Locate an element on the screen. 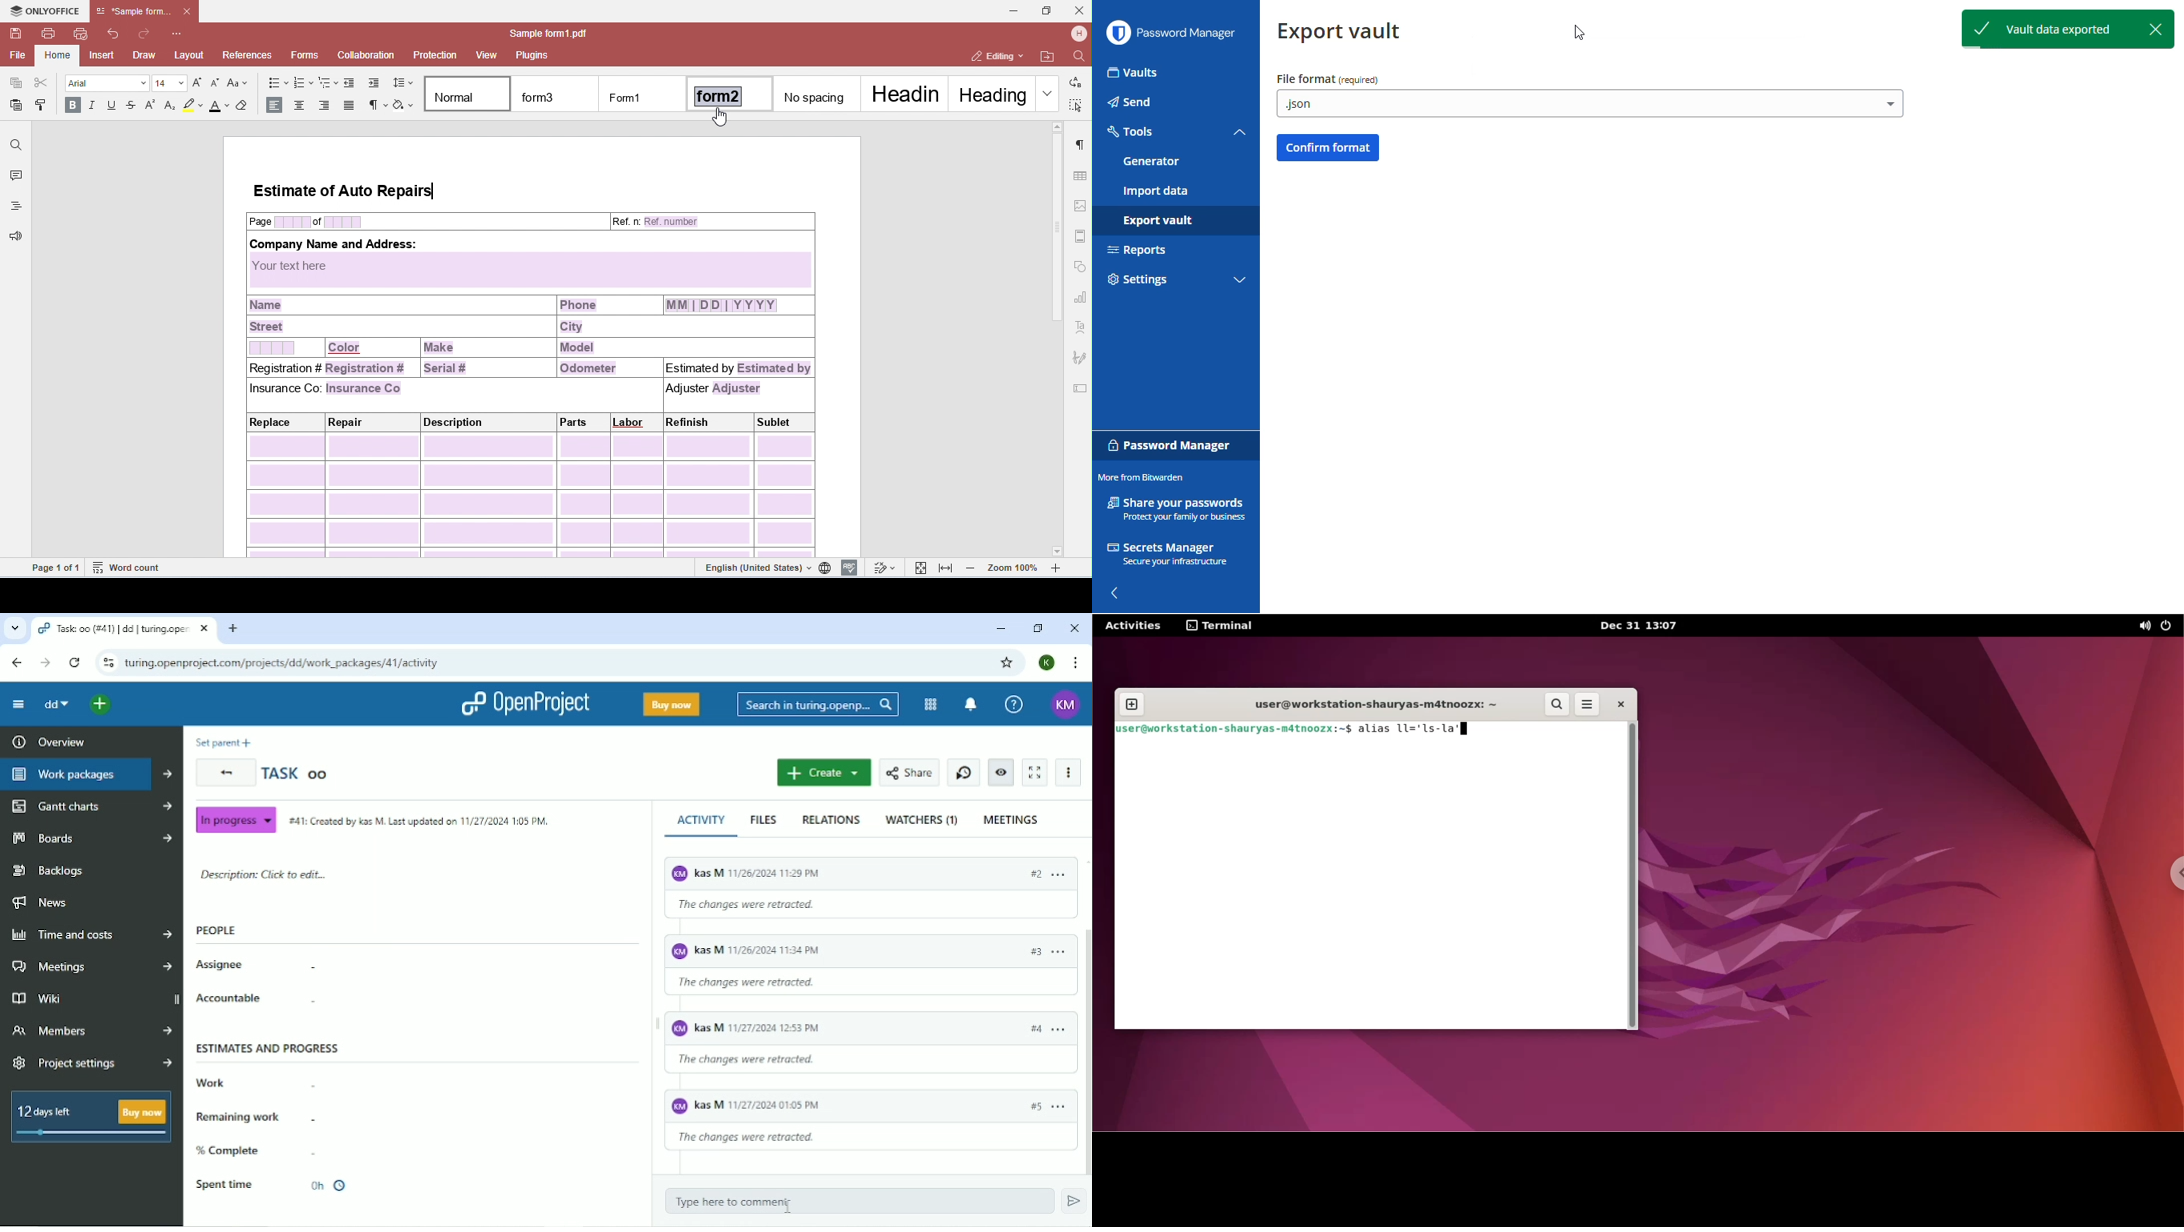 This screenshot has width=2184, height=1232. Back is located at coordinates (16, 663).